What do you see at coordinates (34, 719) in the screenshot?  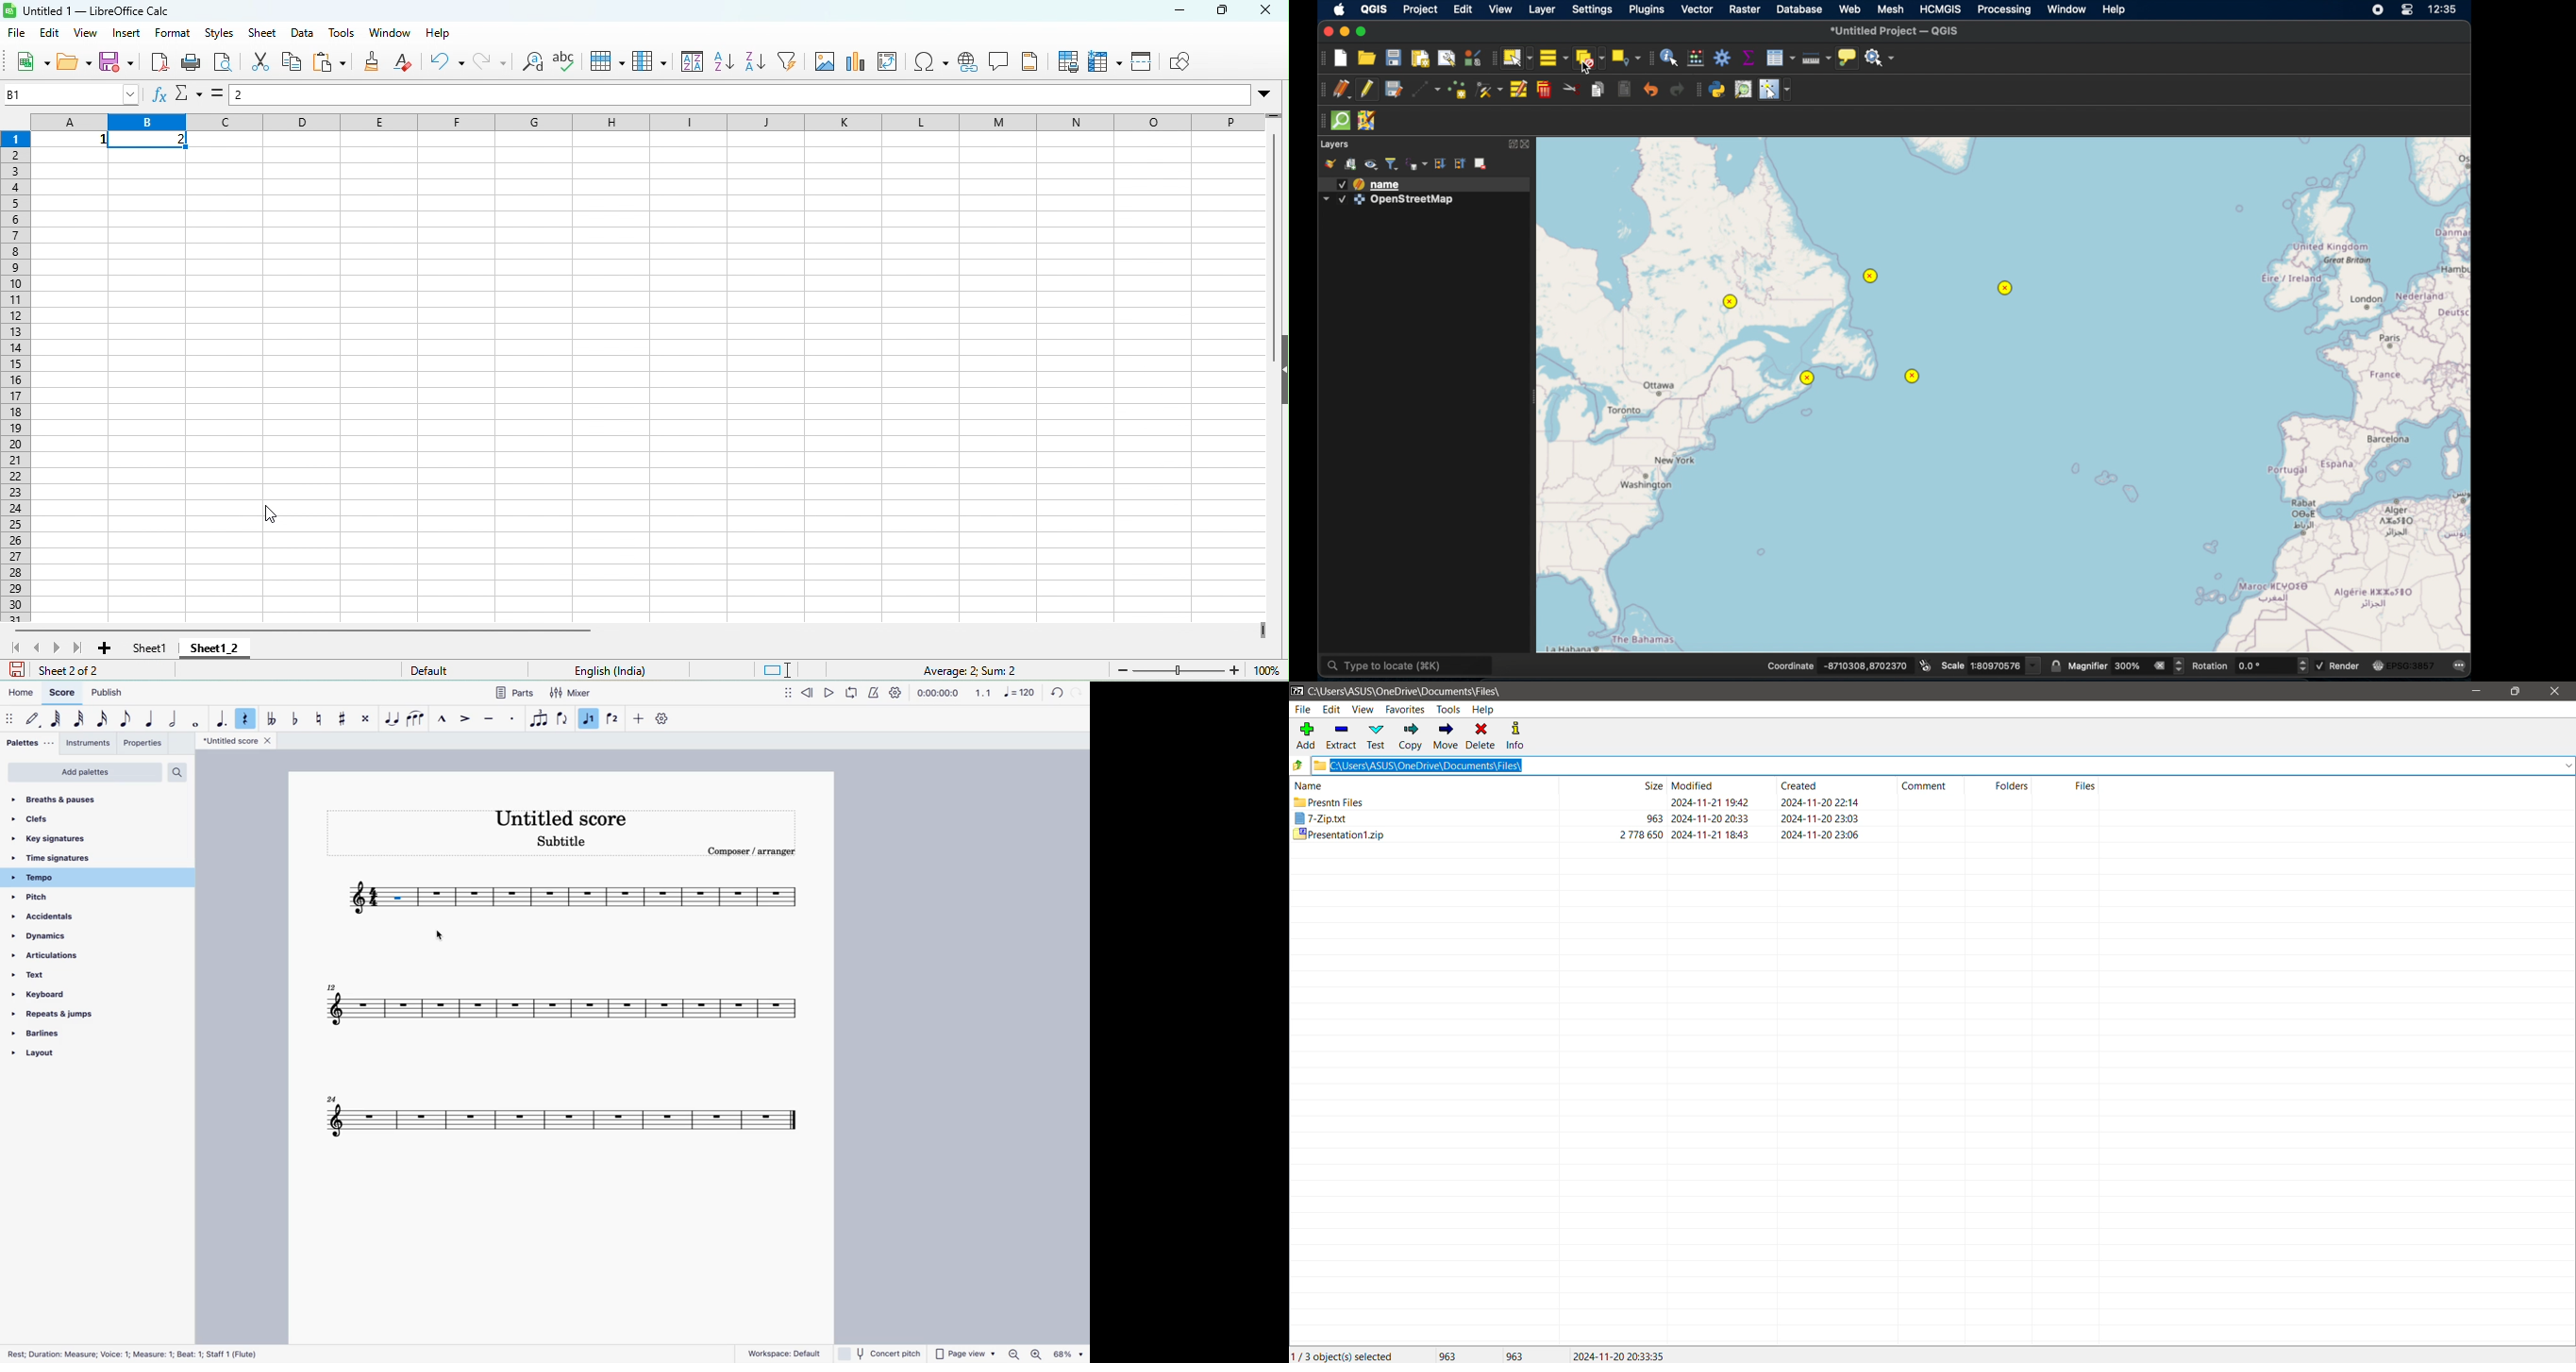 I see `default` at bounding box center [34, 719].